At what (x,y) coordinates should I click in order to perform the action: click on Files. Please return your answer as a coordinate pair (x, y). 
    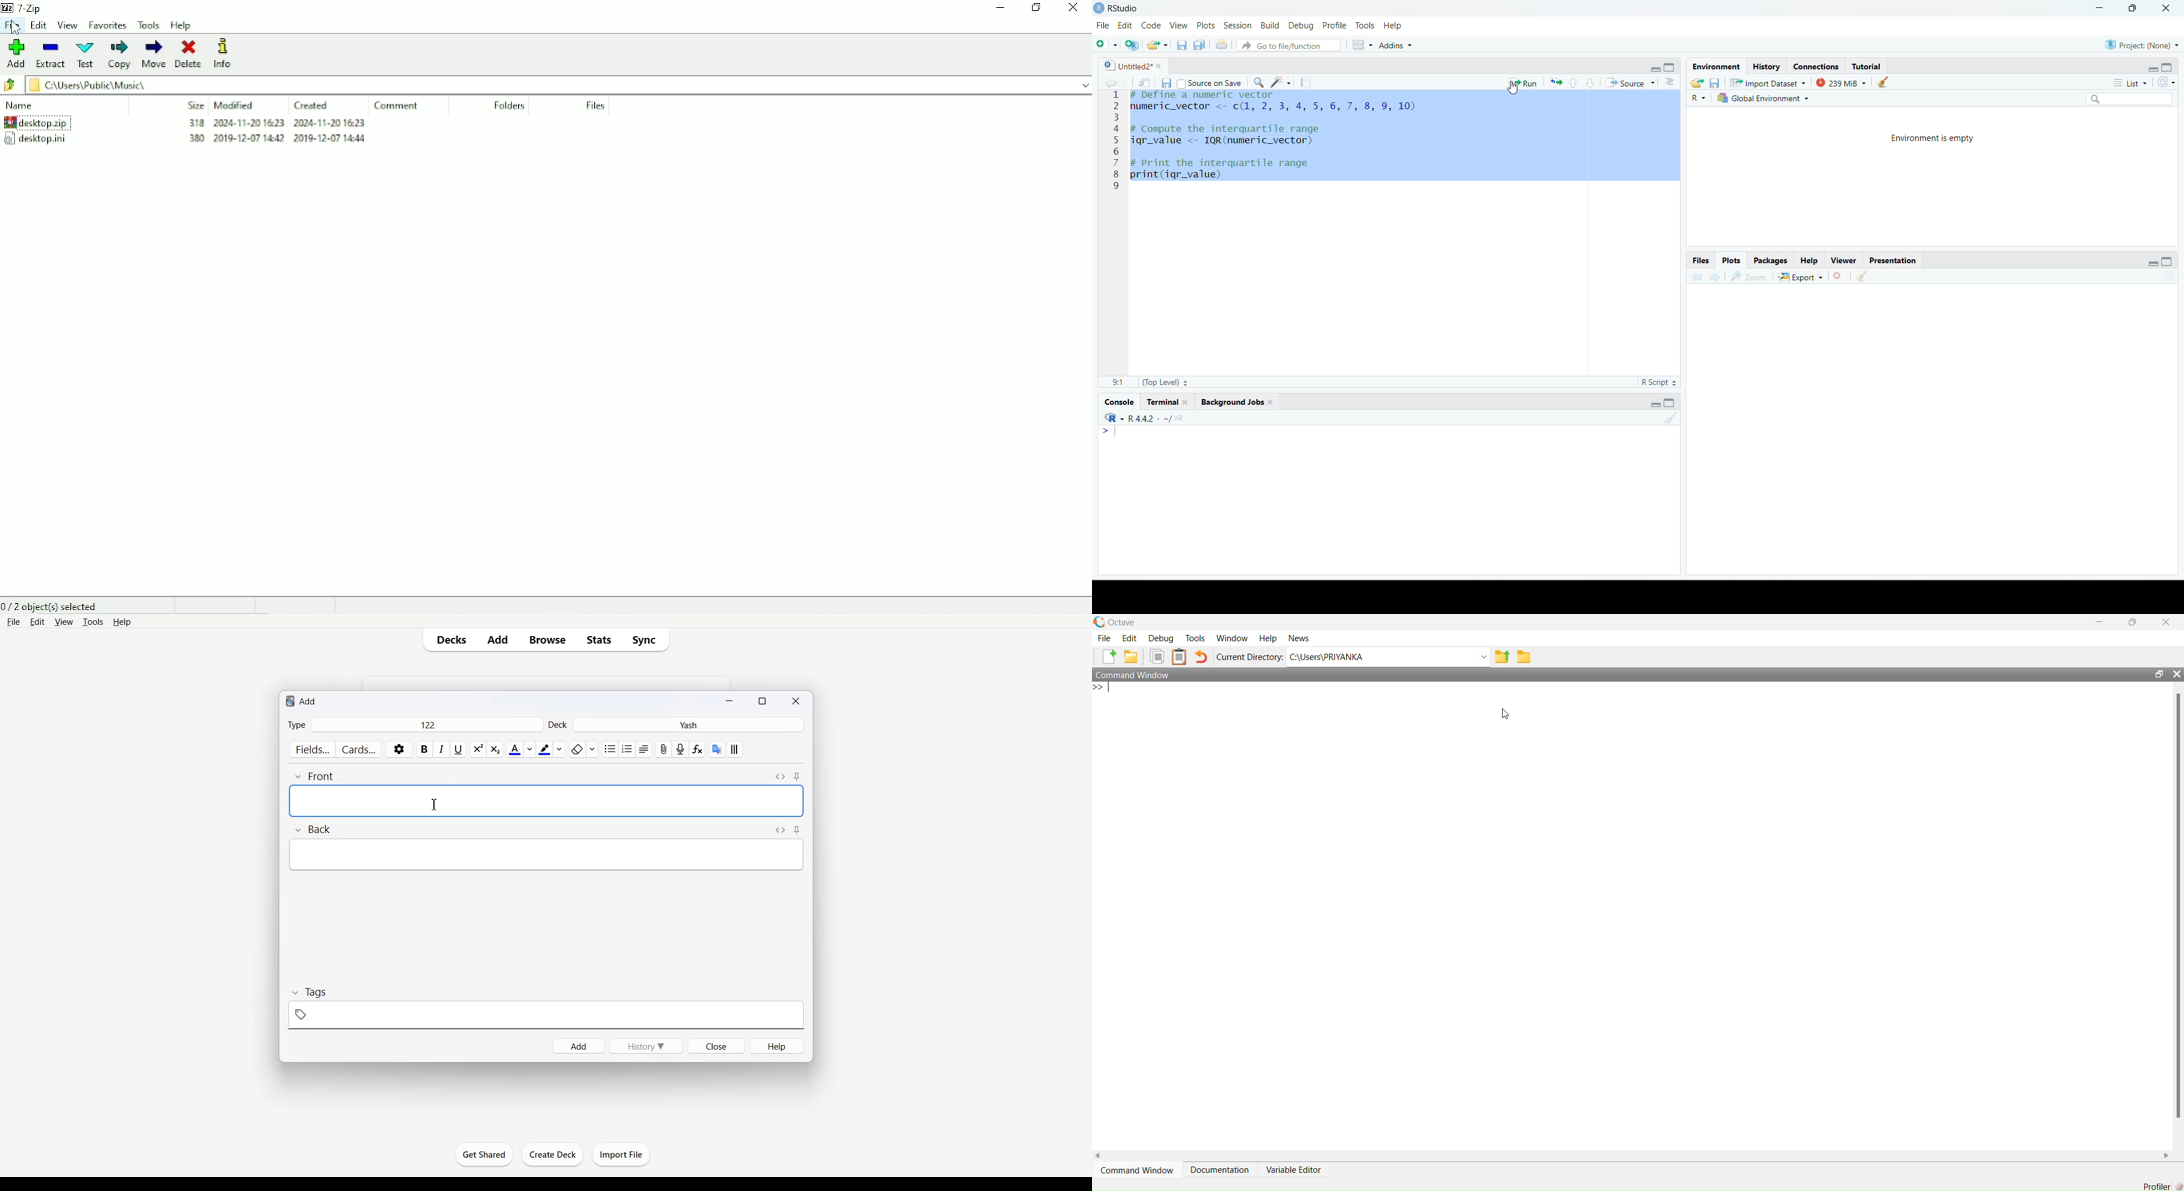
    Looking at the image, I should click on (1701, 259).